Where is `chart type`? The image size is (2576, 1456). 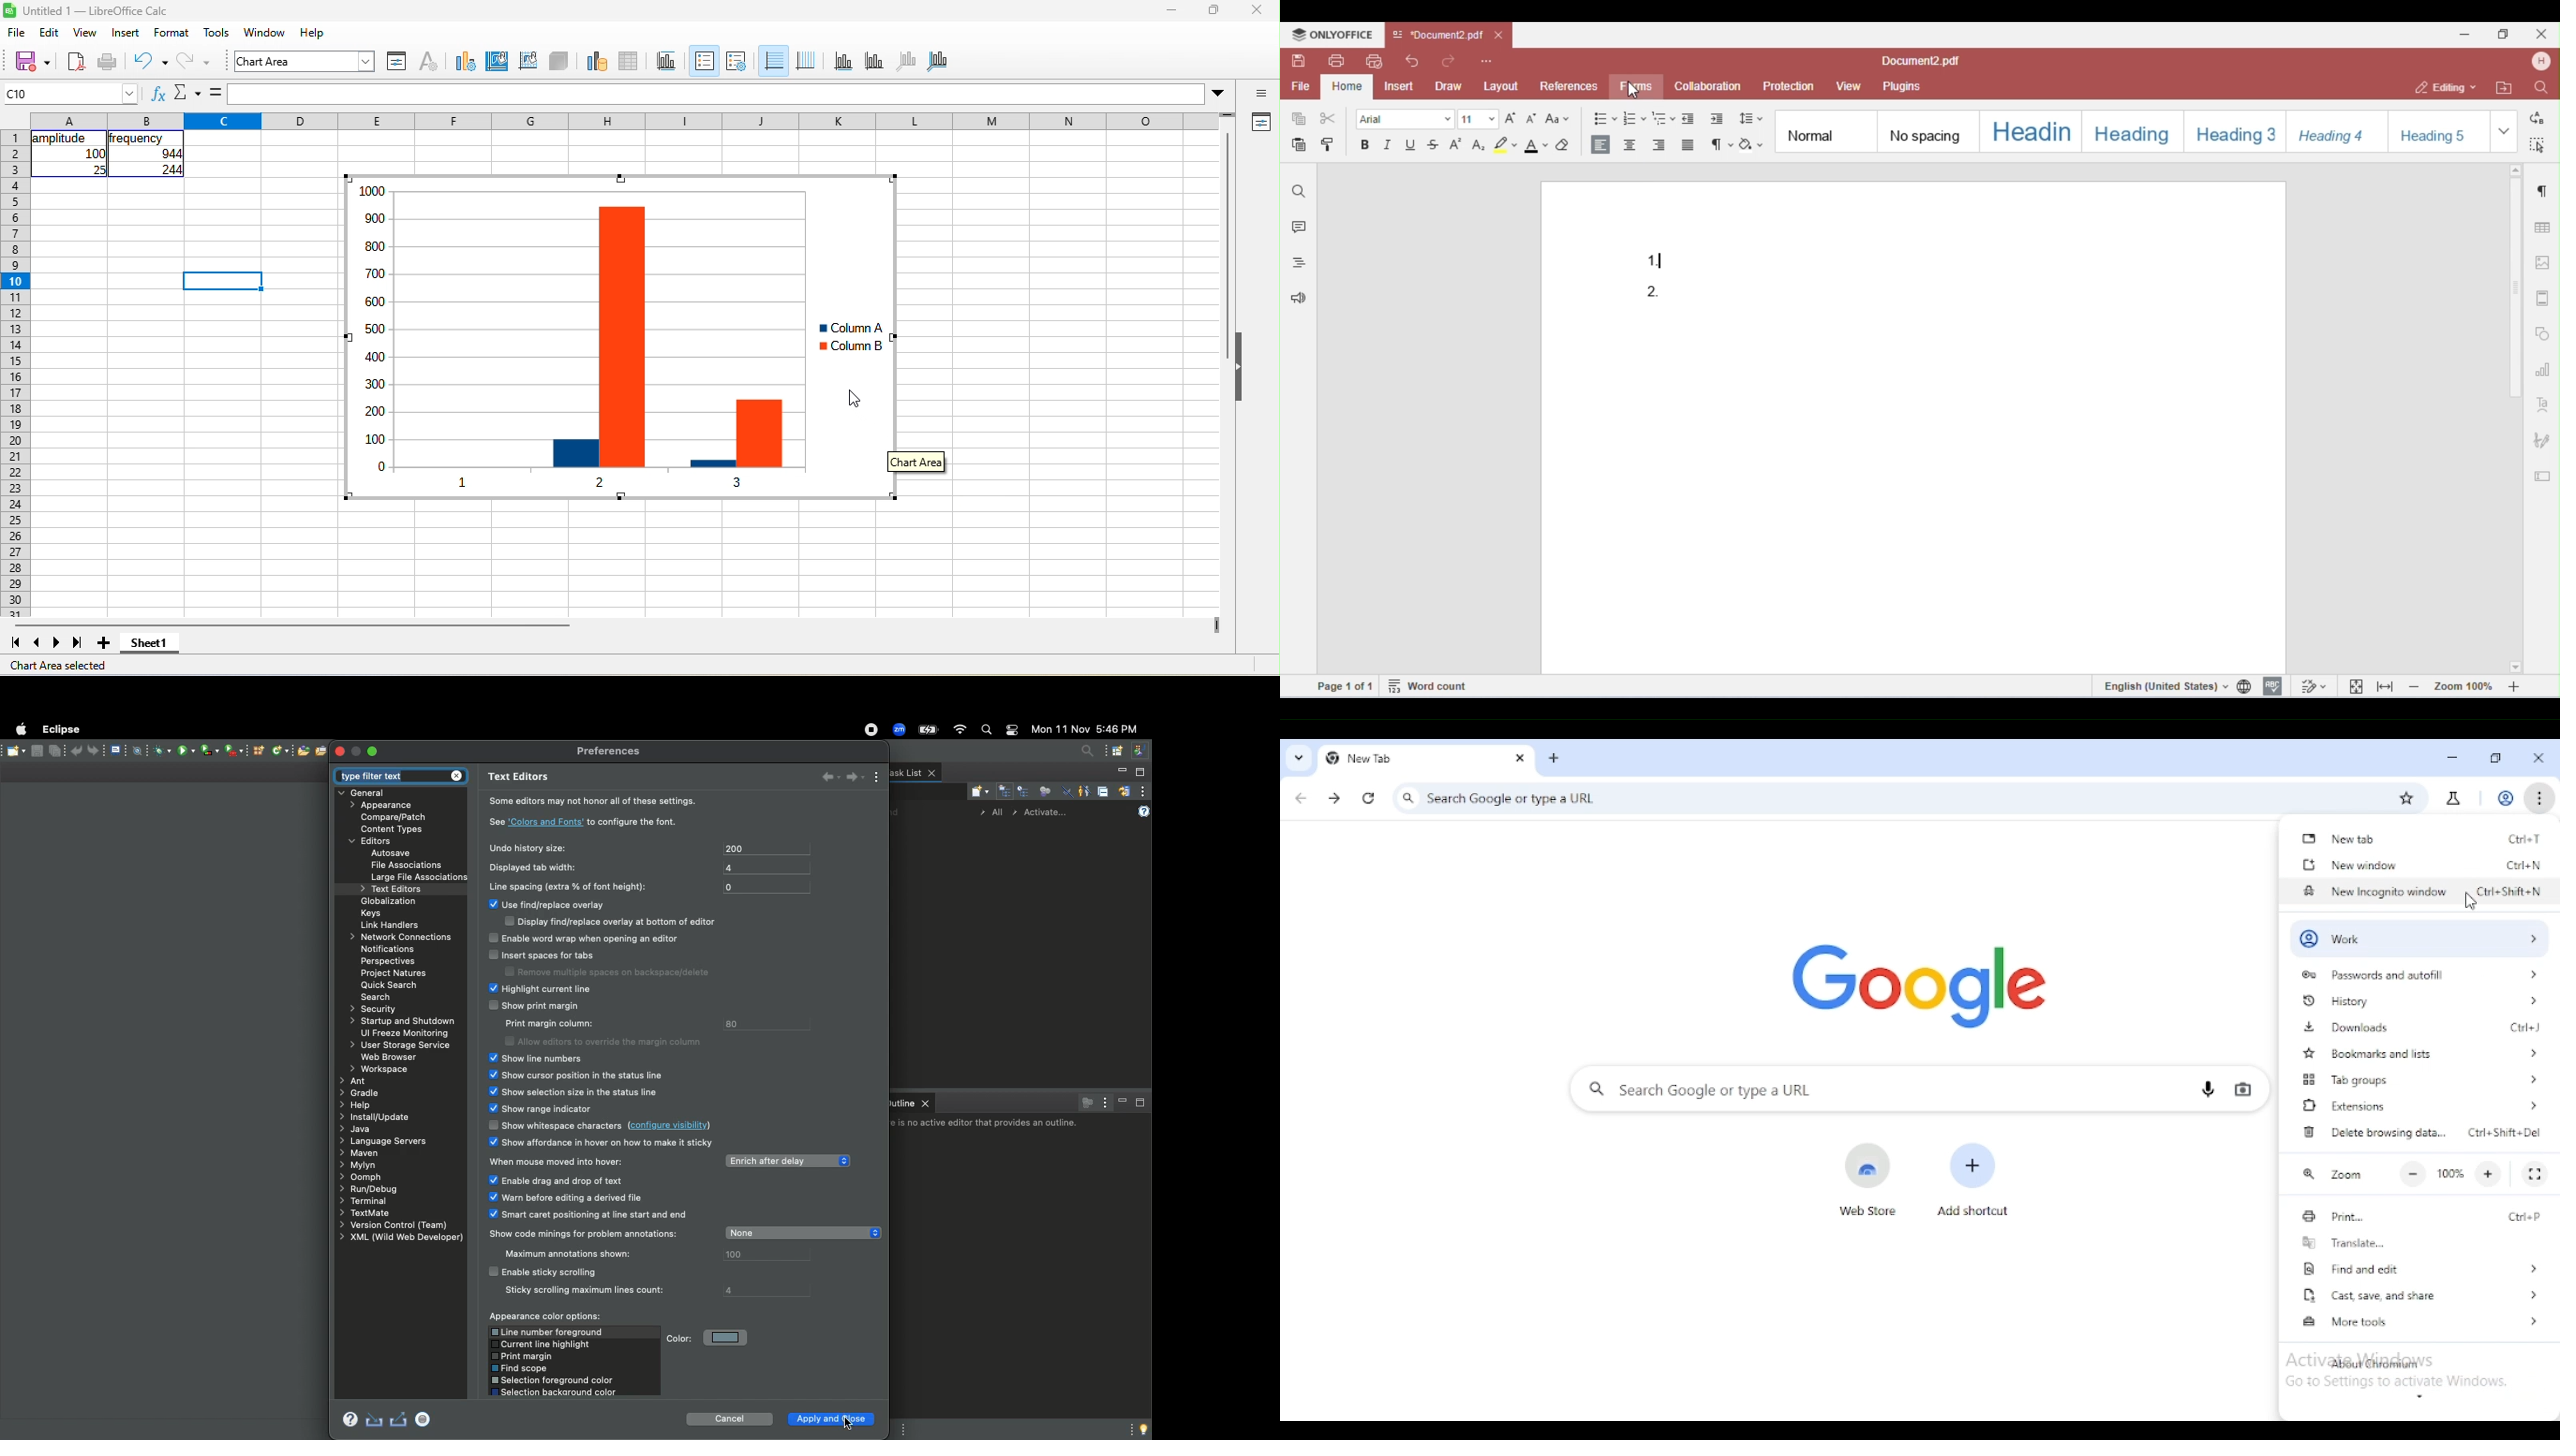
chart type is located at coordinates (466, 62).